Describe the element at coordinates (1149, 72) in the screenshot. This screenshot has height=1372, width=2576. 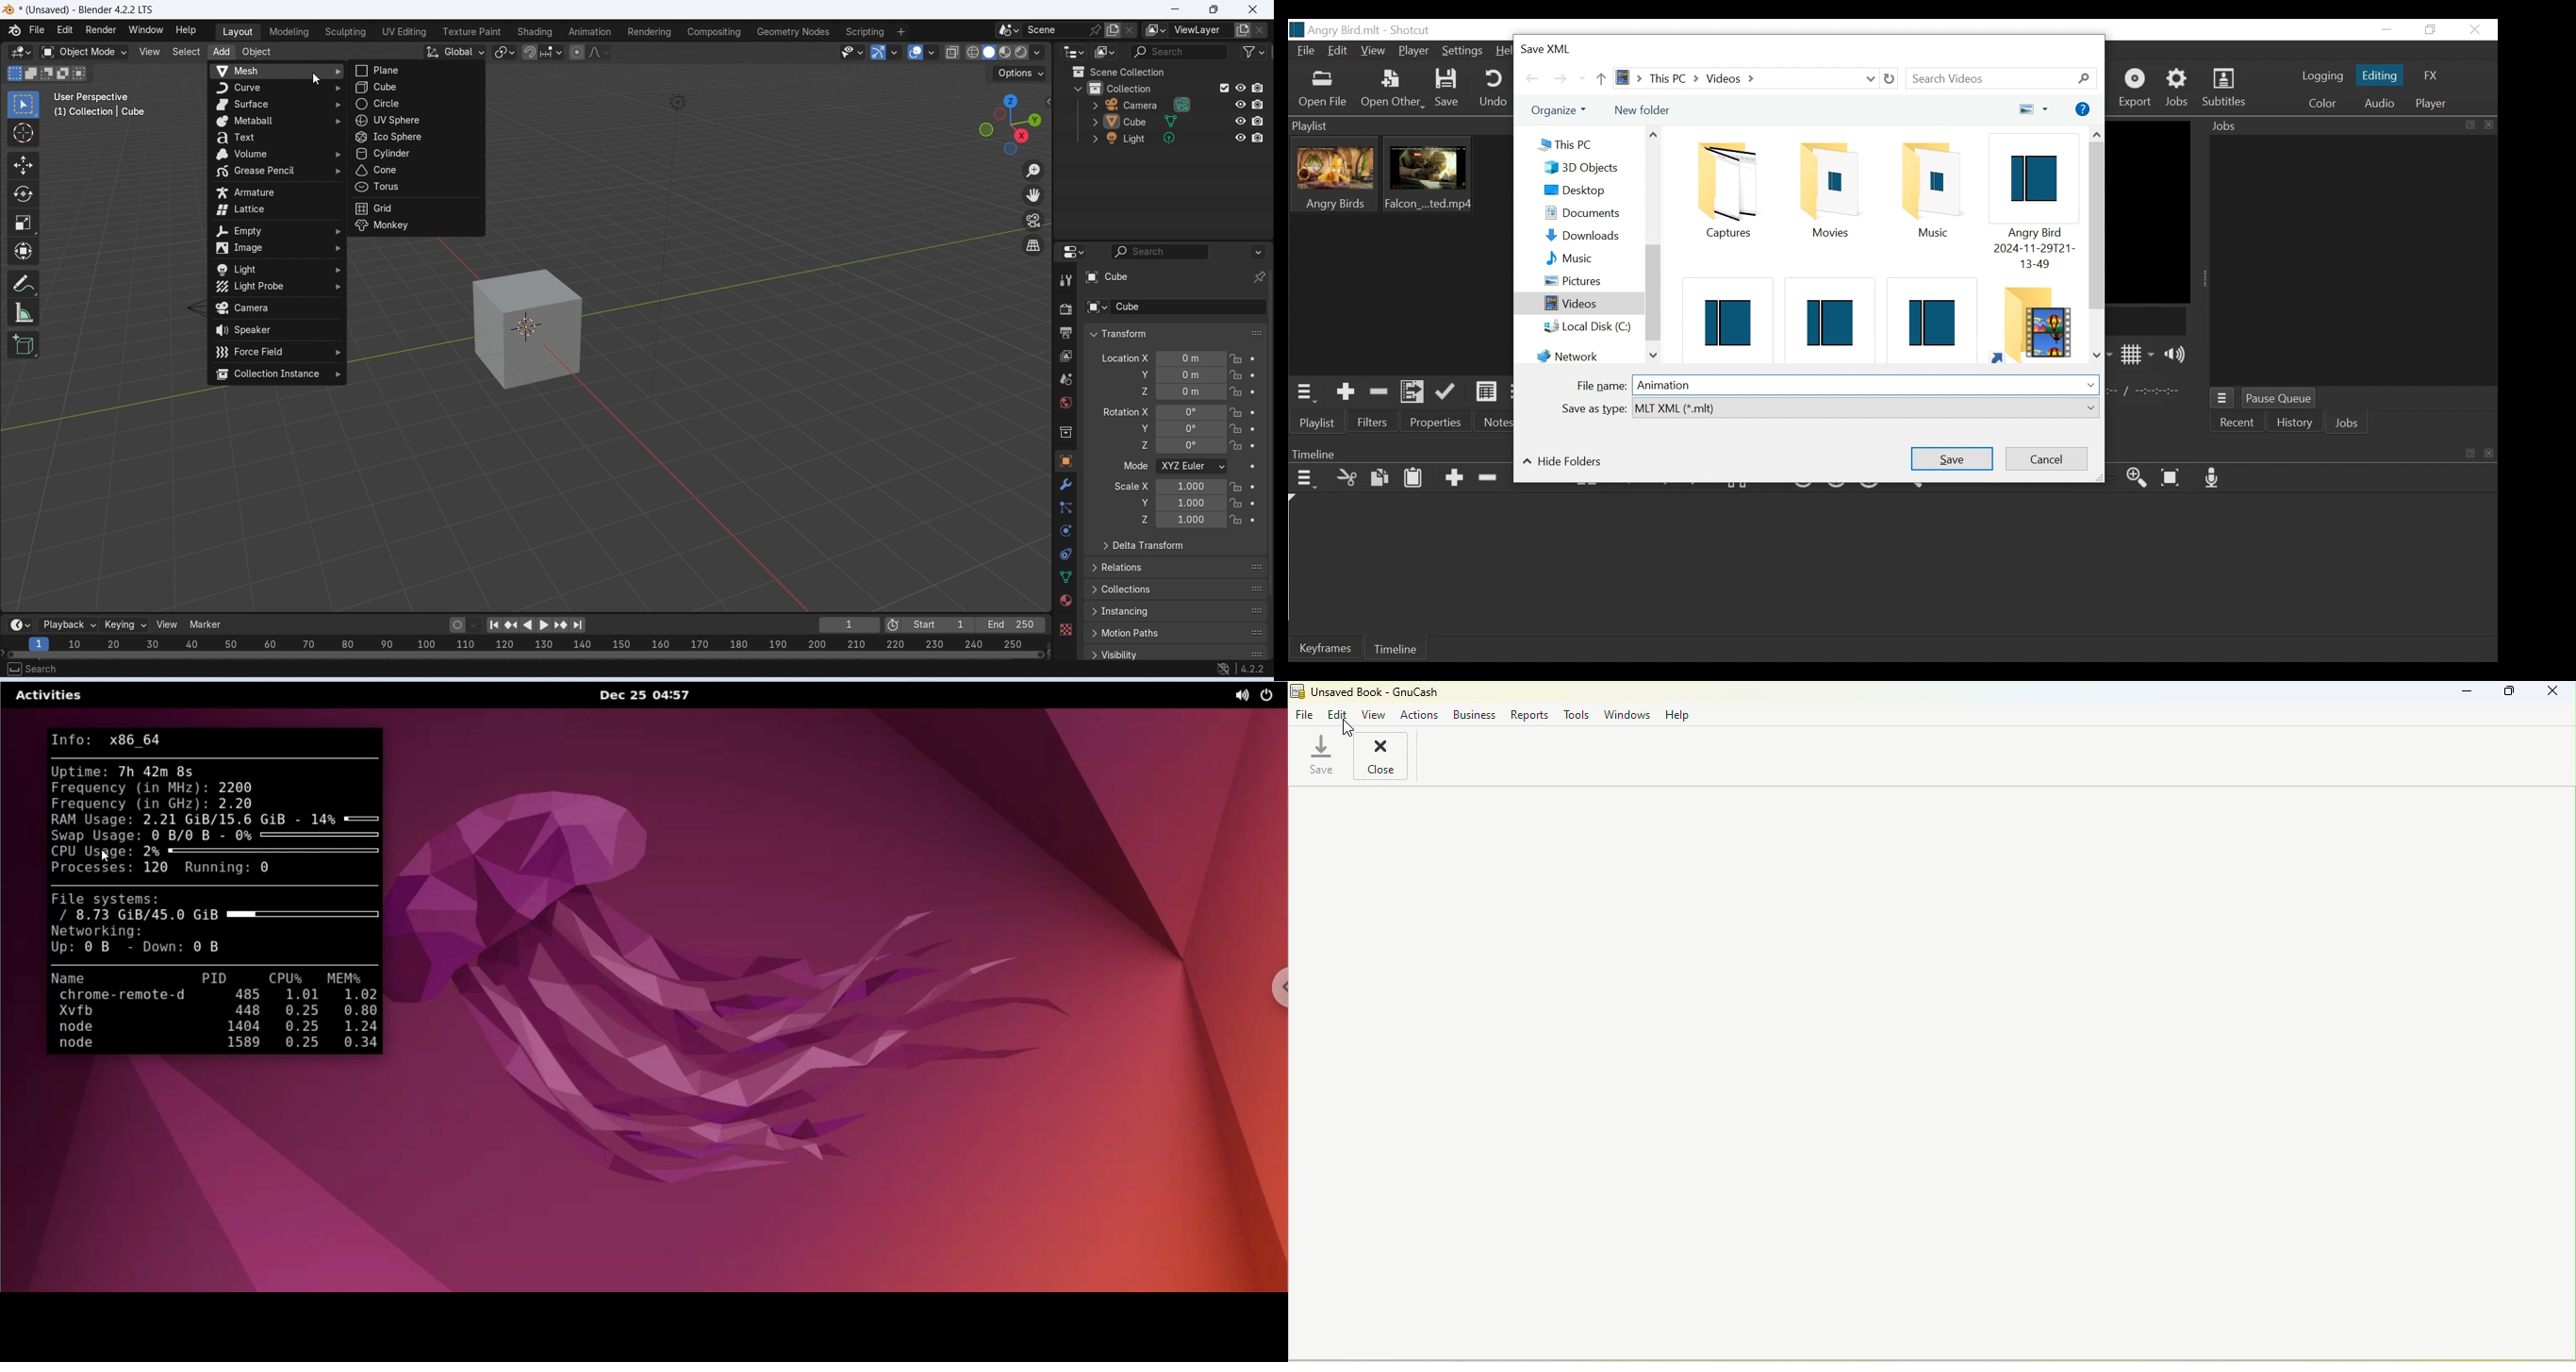
I see `scene collection` at that location.